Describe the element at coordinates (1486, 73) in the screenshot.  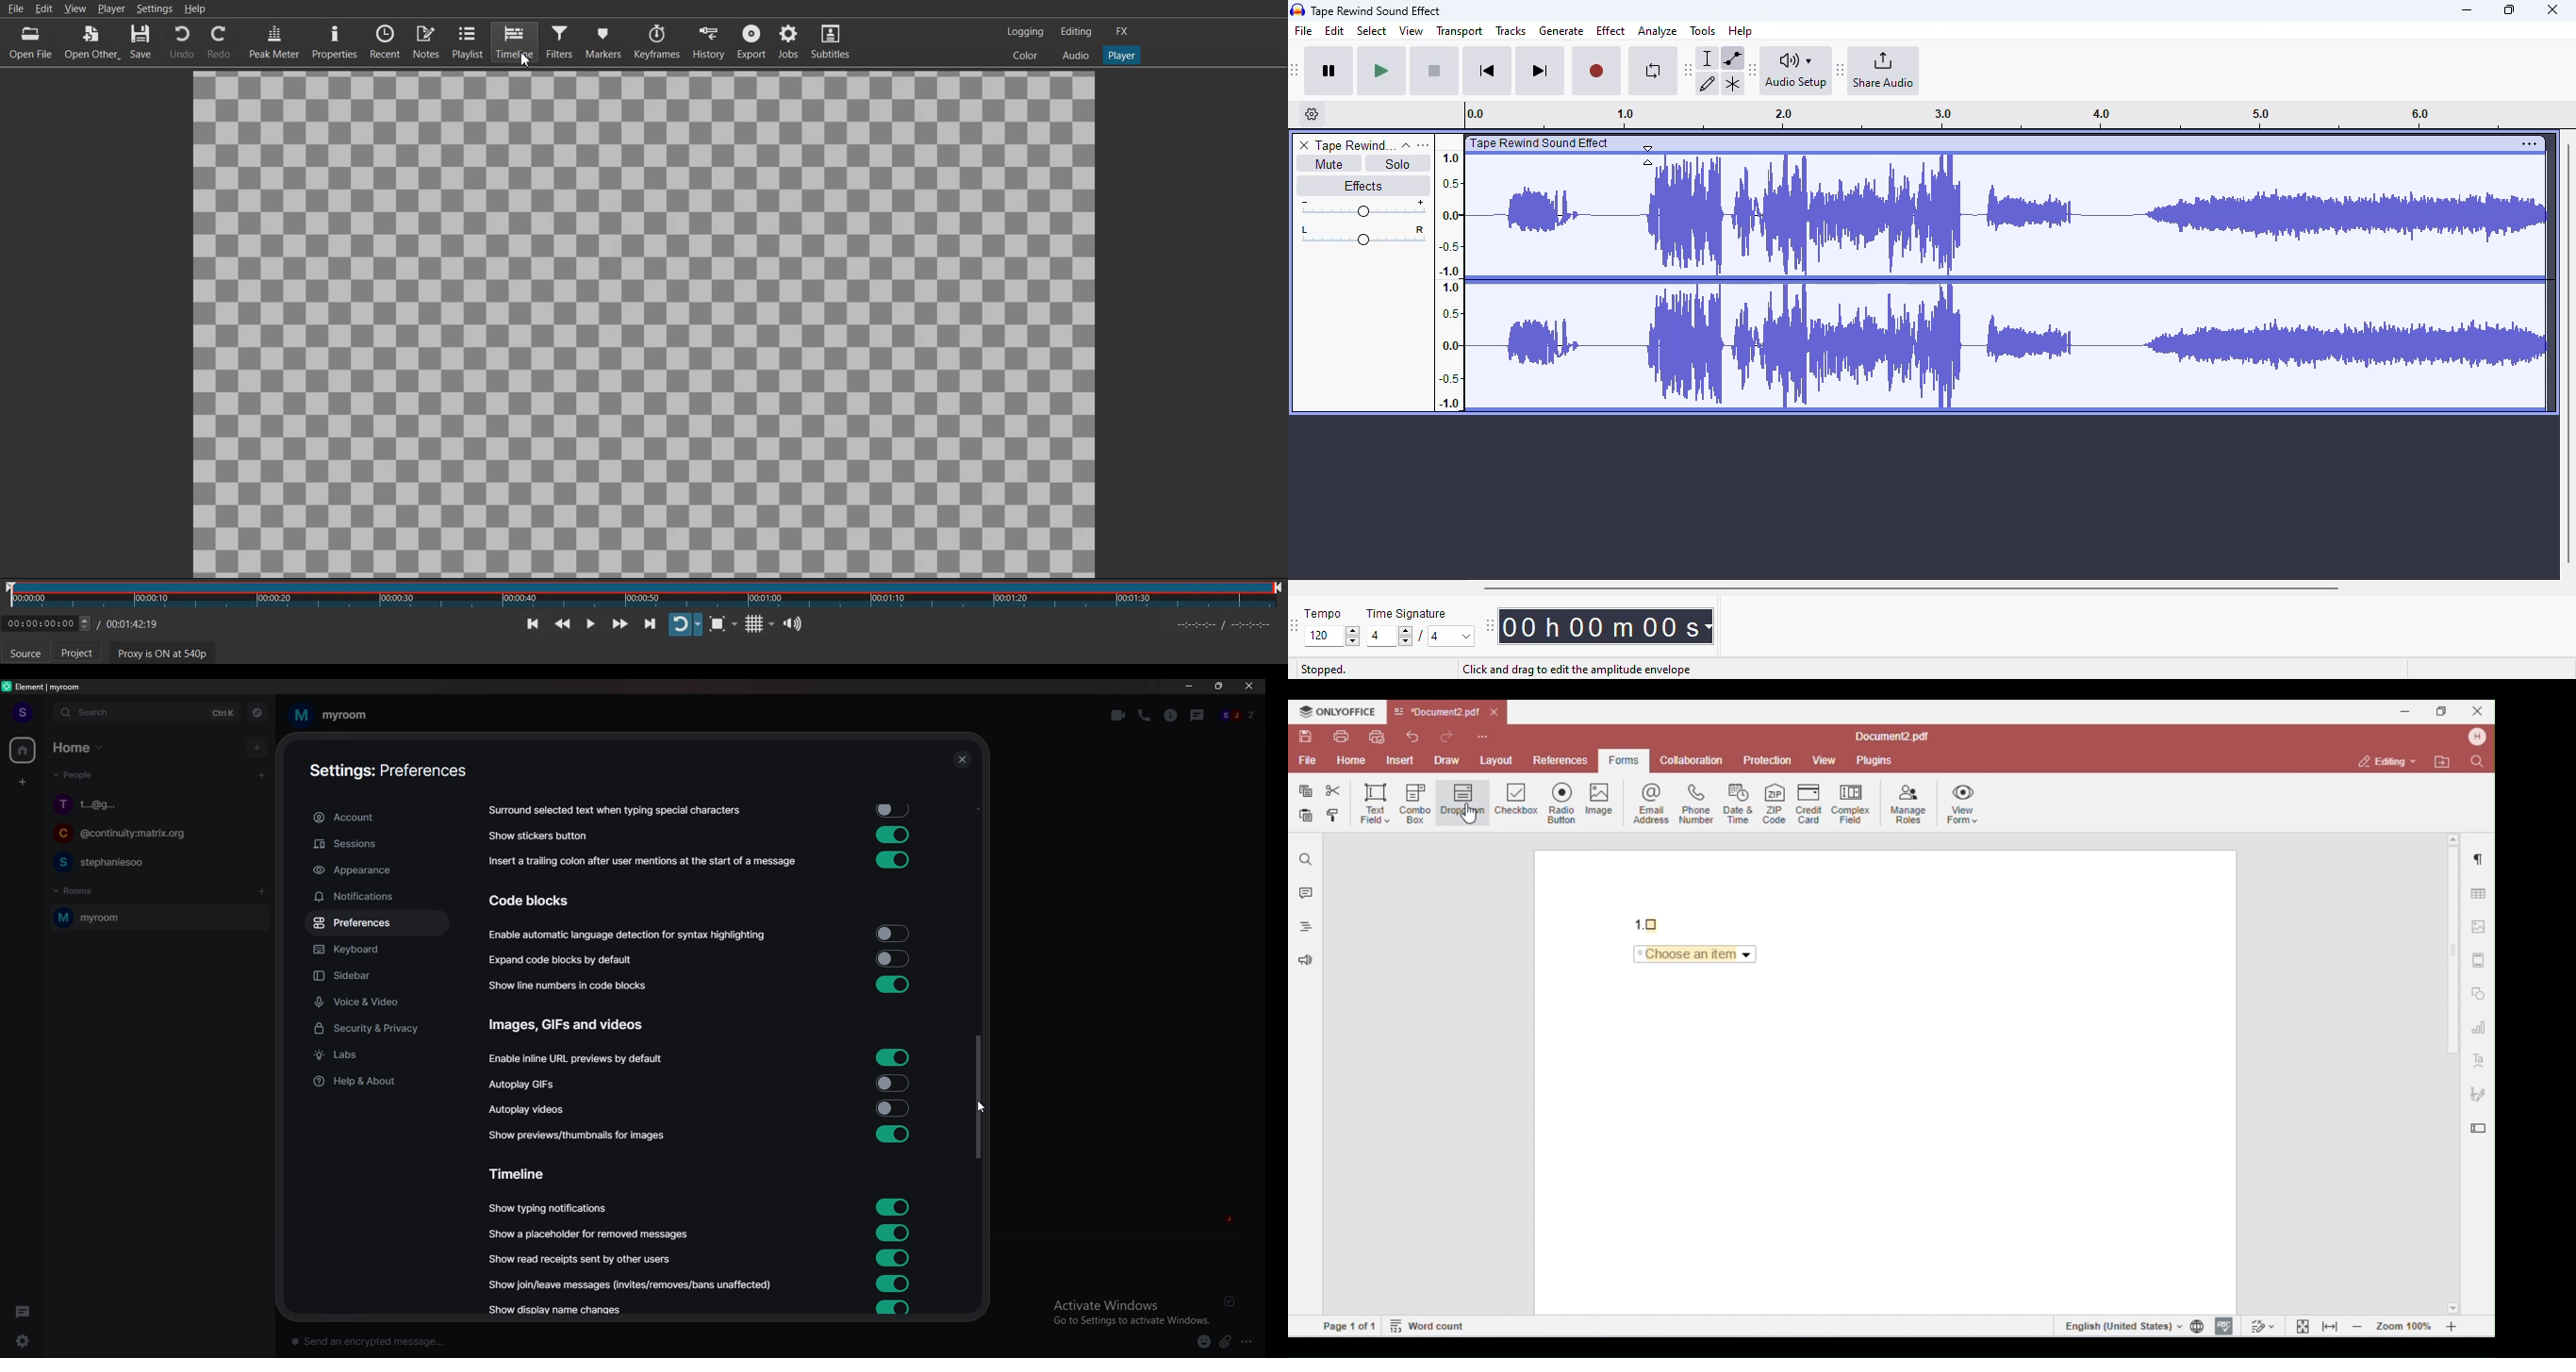
I see `skip to start` at that location.